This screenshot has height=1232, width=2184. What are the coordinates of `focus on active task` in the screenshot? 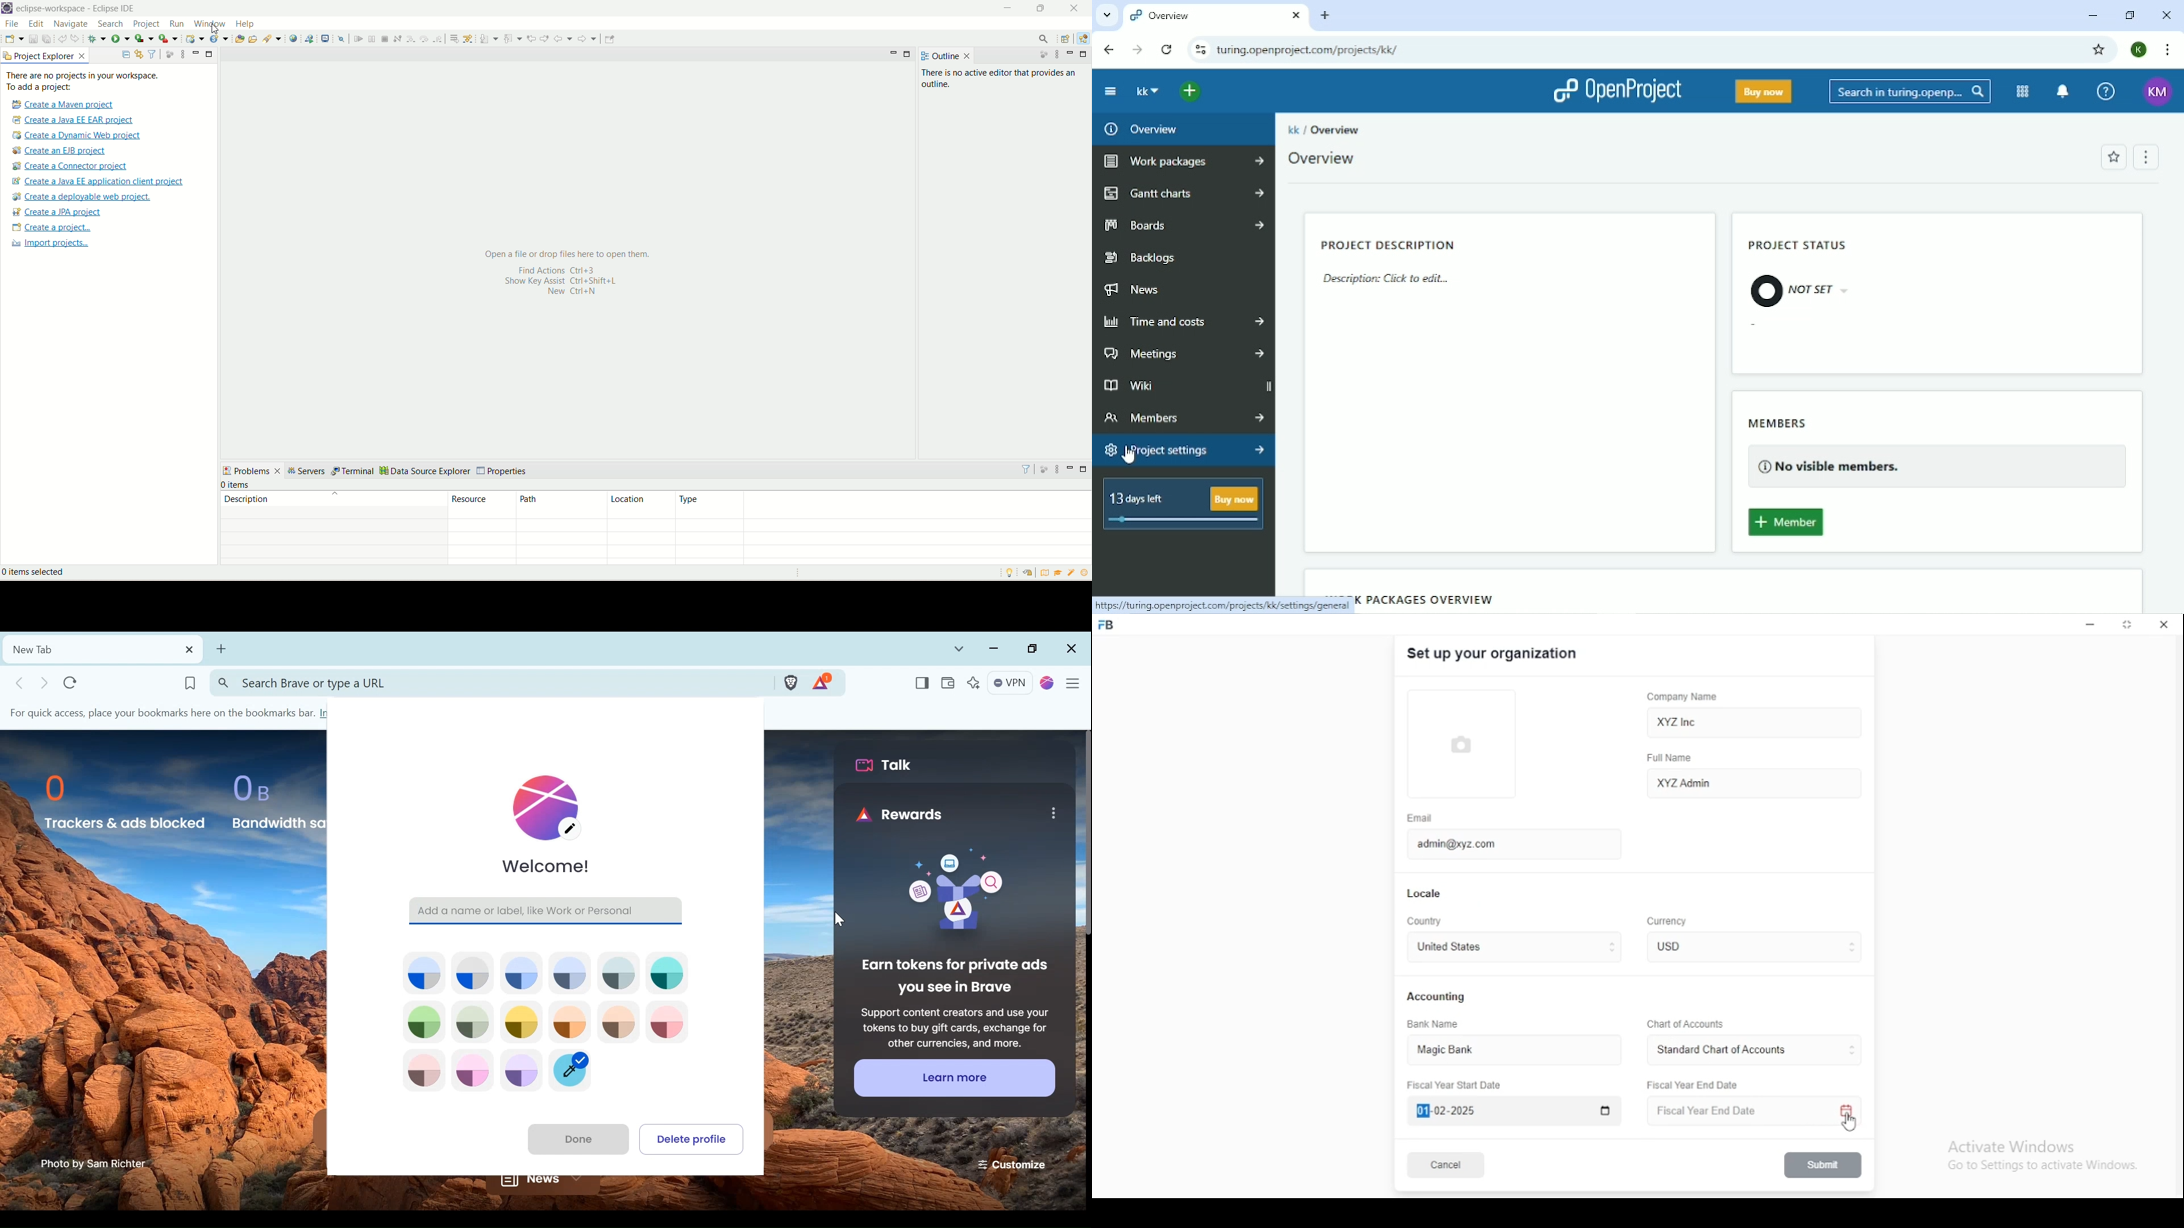 It's located at (169, 53).